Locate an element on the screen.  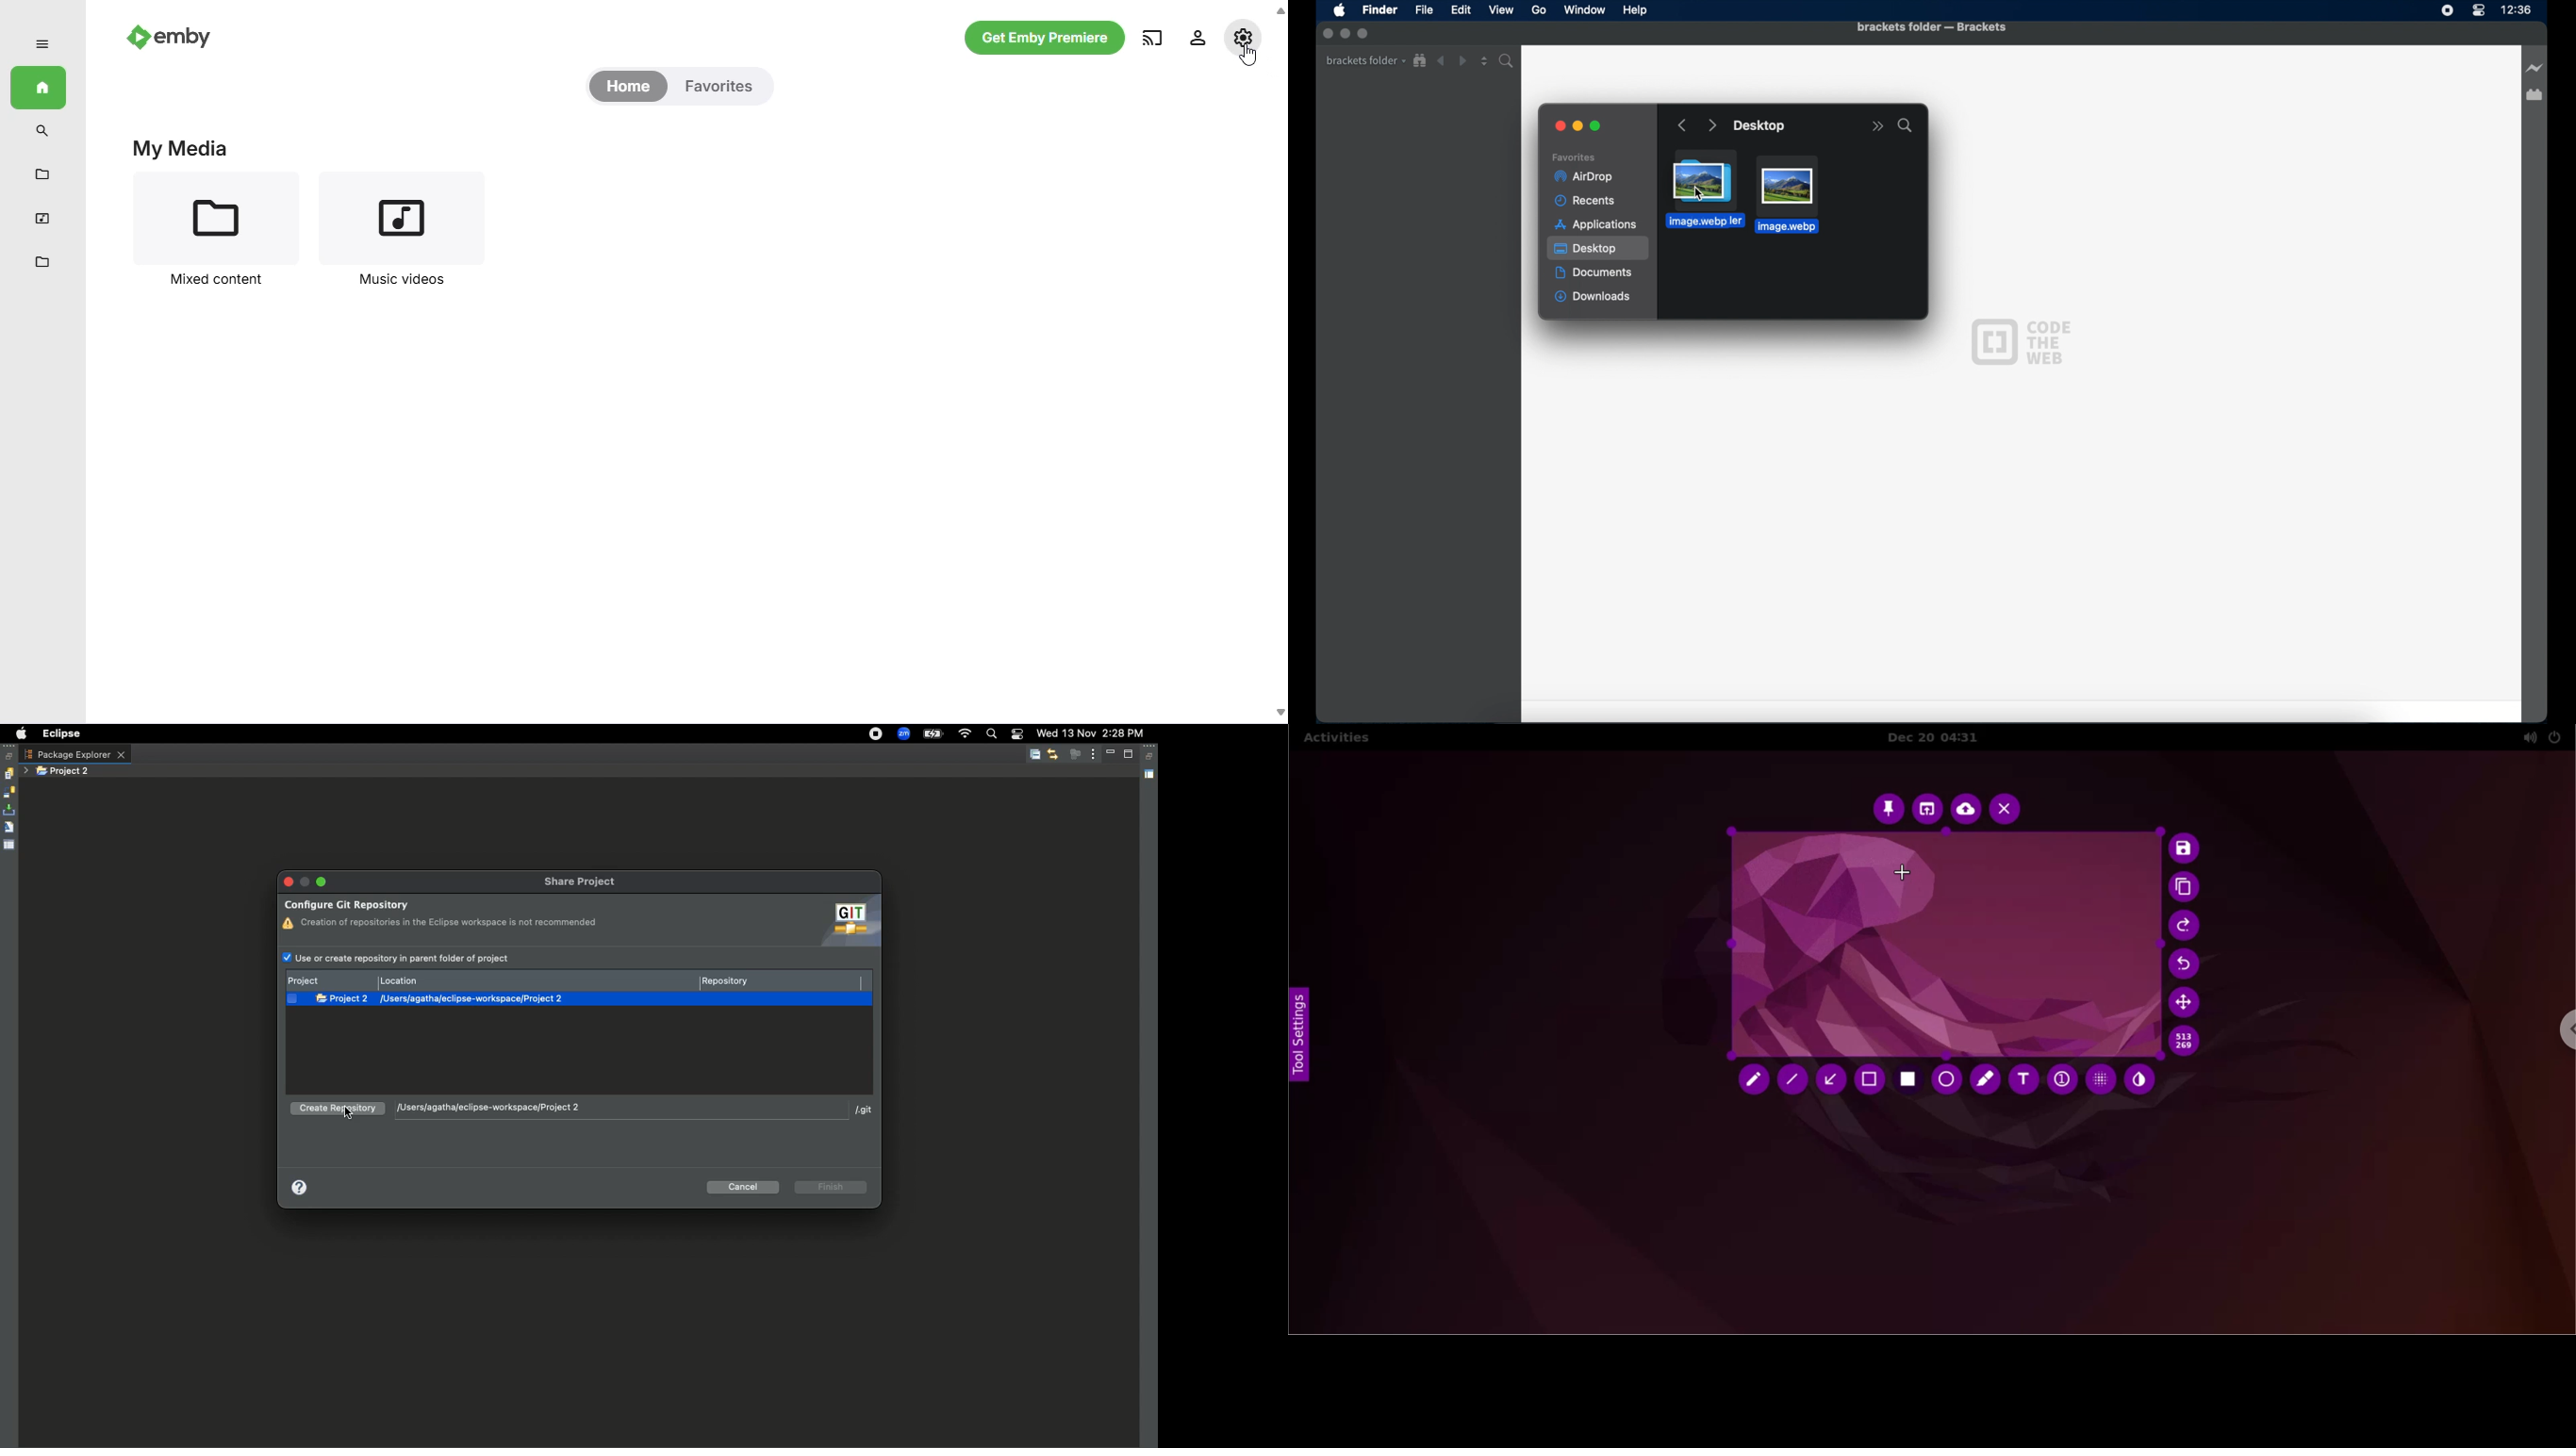
(un)check Use or create repository in parent folder of project is located at coordinates (402, 957).